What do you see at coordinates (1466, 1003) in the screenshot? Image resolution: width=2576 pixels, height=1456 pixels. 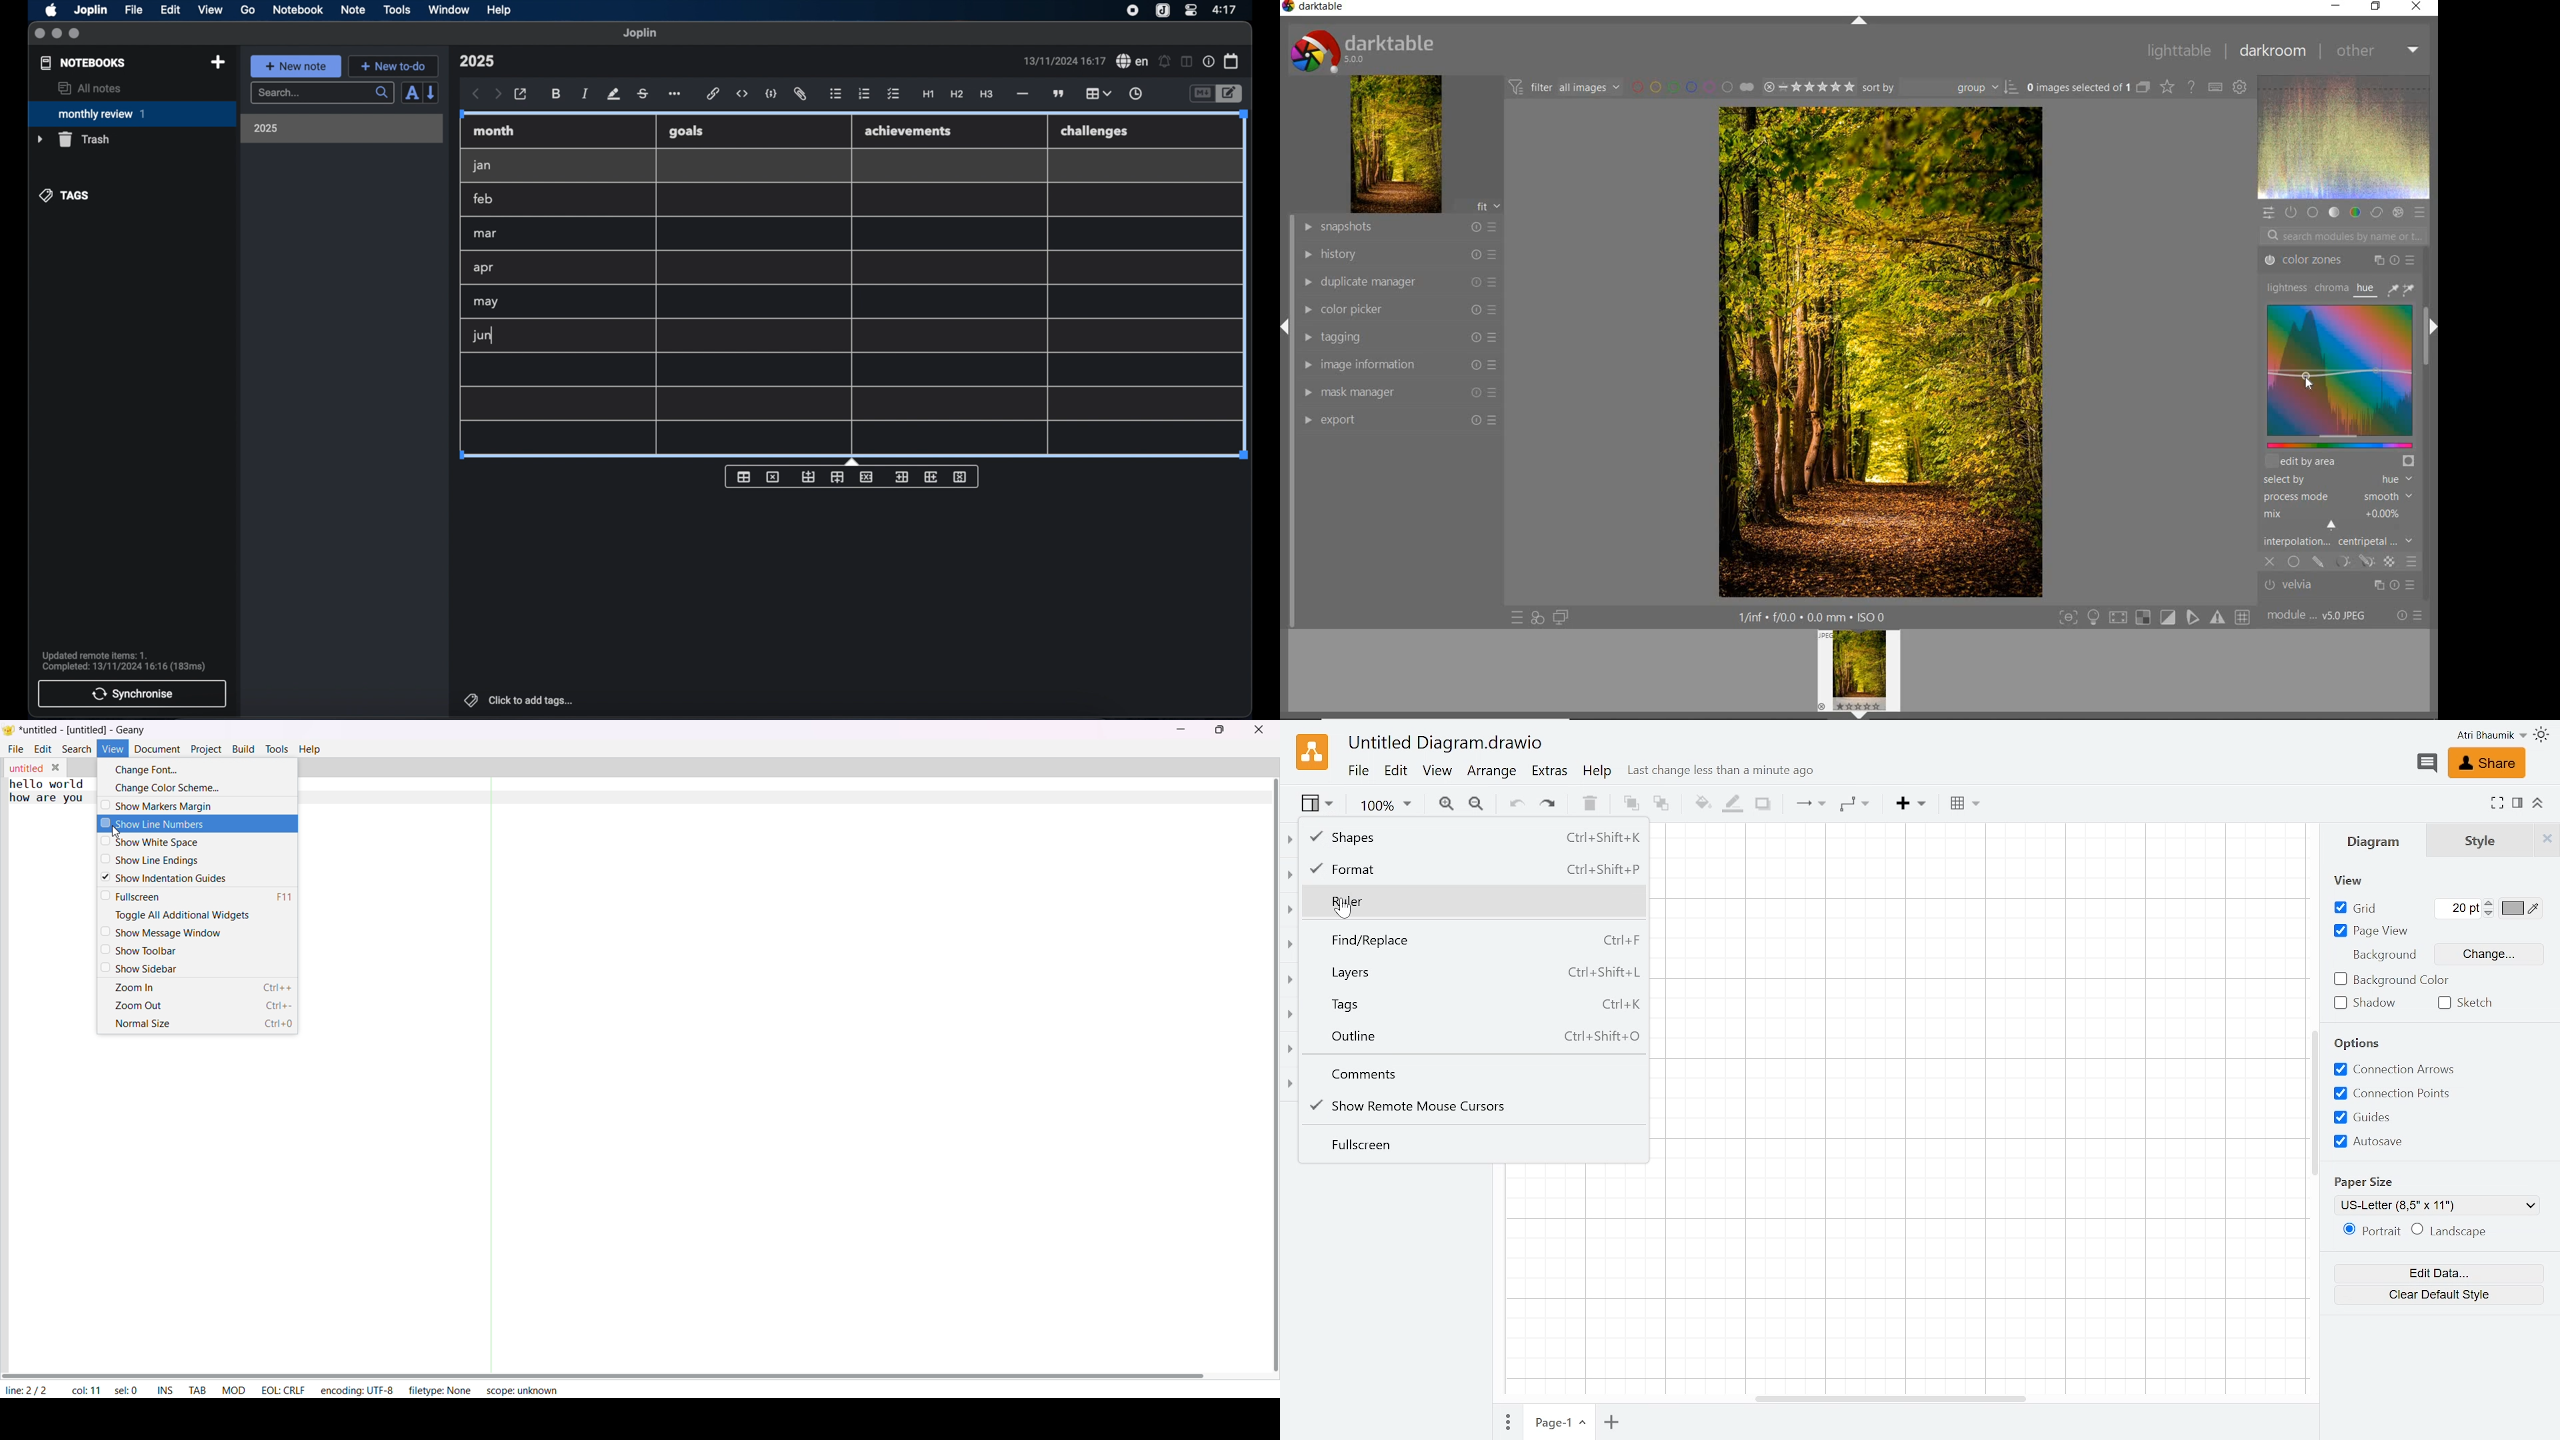 I see `tags` at bounding box center [1466, 1003].